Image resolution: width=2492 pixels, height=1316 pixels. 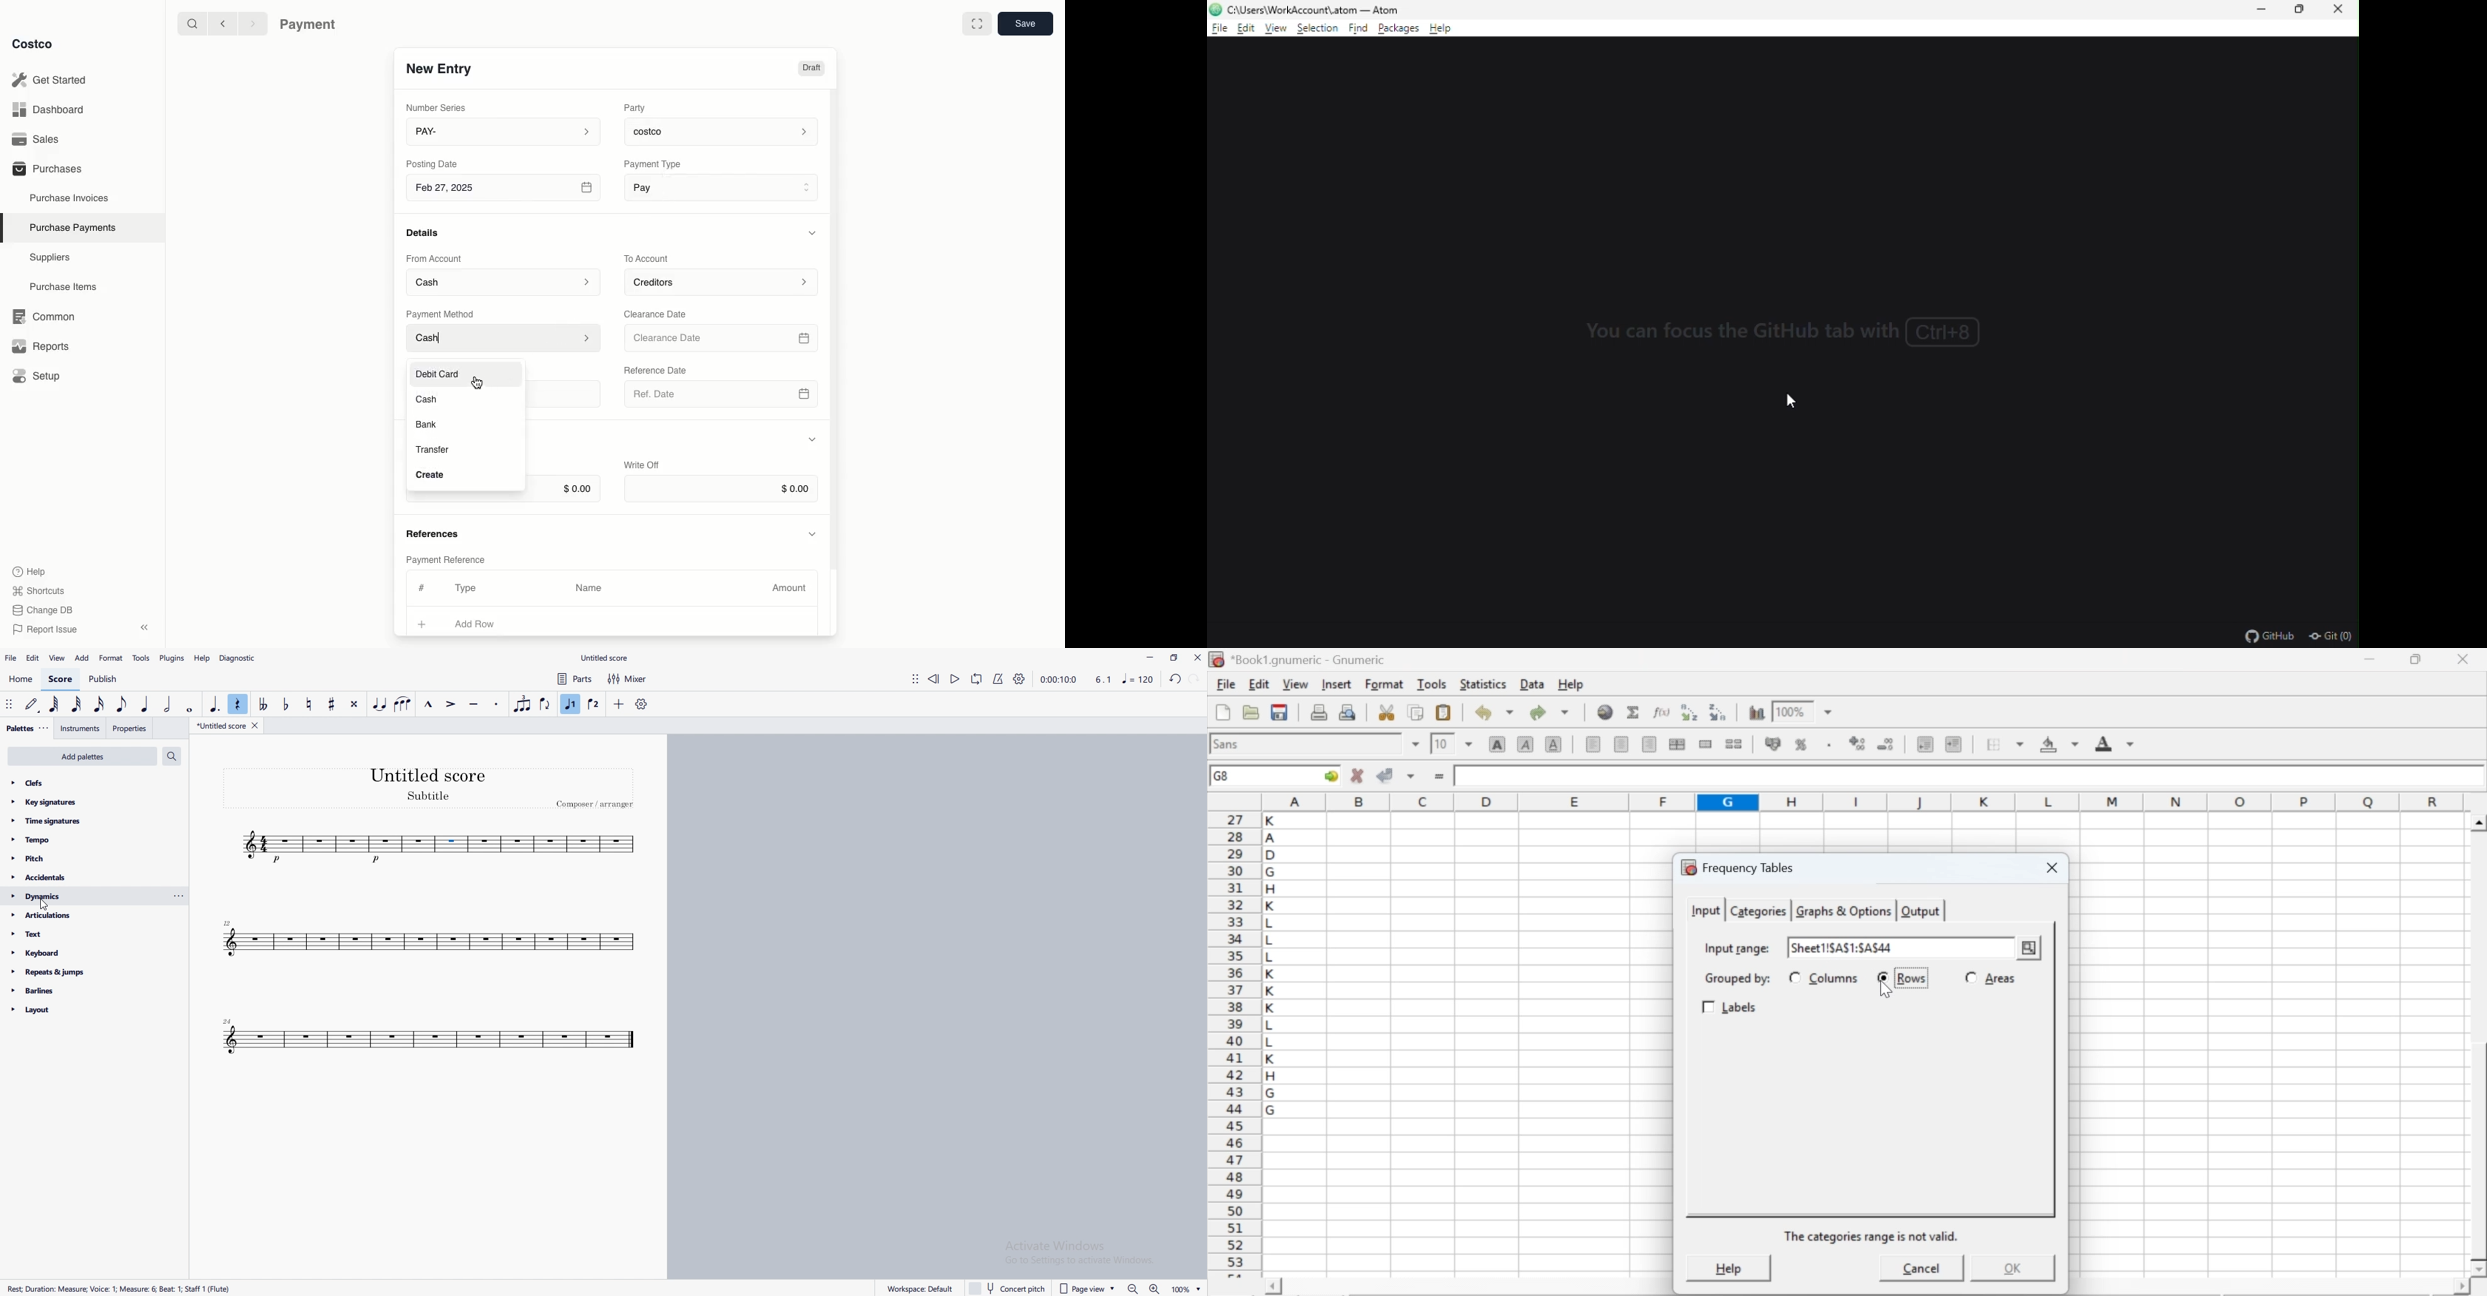 What do you see at coordinates (504, 131) in the screenshot?
I see `PAY-` at bounding box center [504, 131].